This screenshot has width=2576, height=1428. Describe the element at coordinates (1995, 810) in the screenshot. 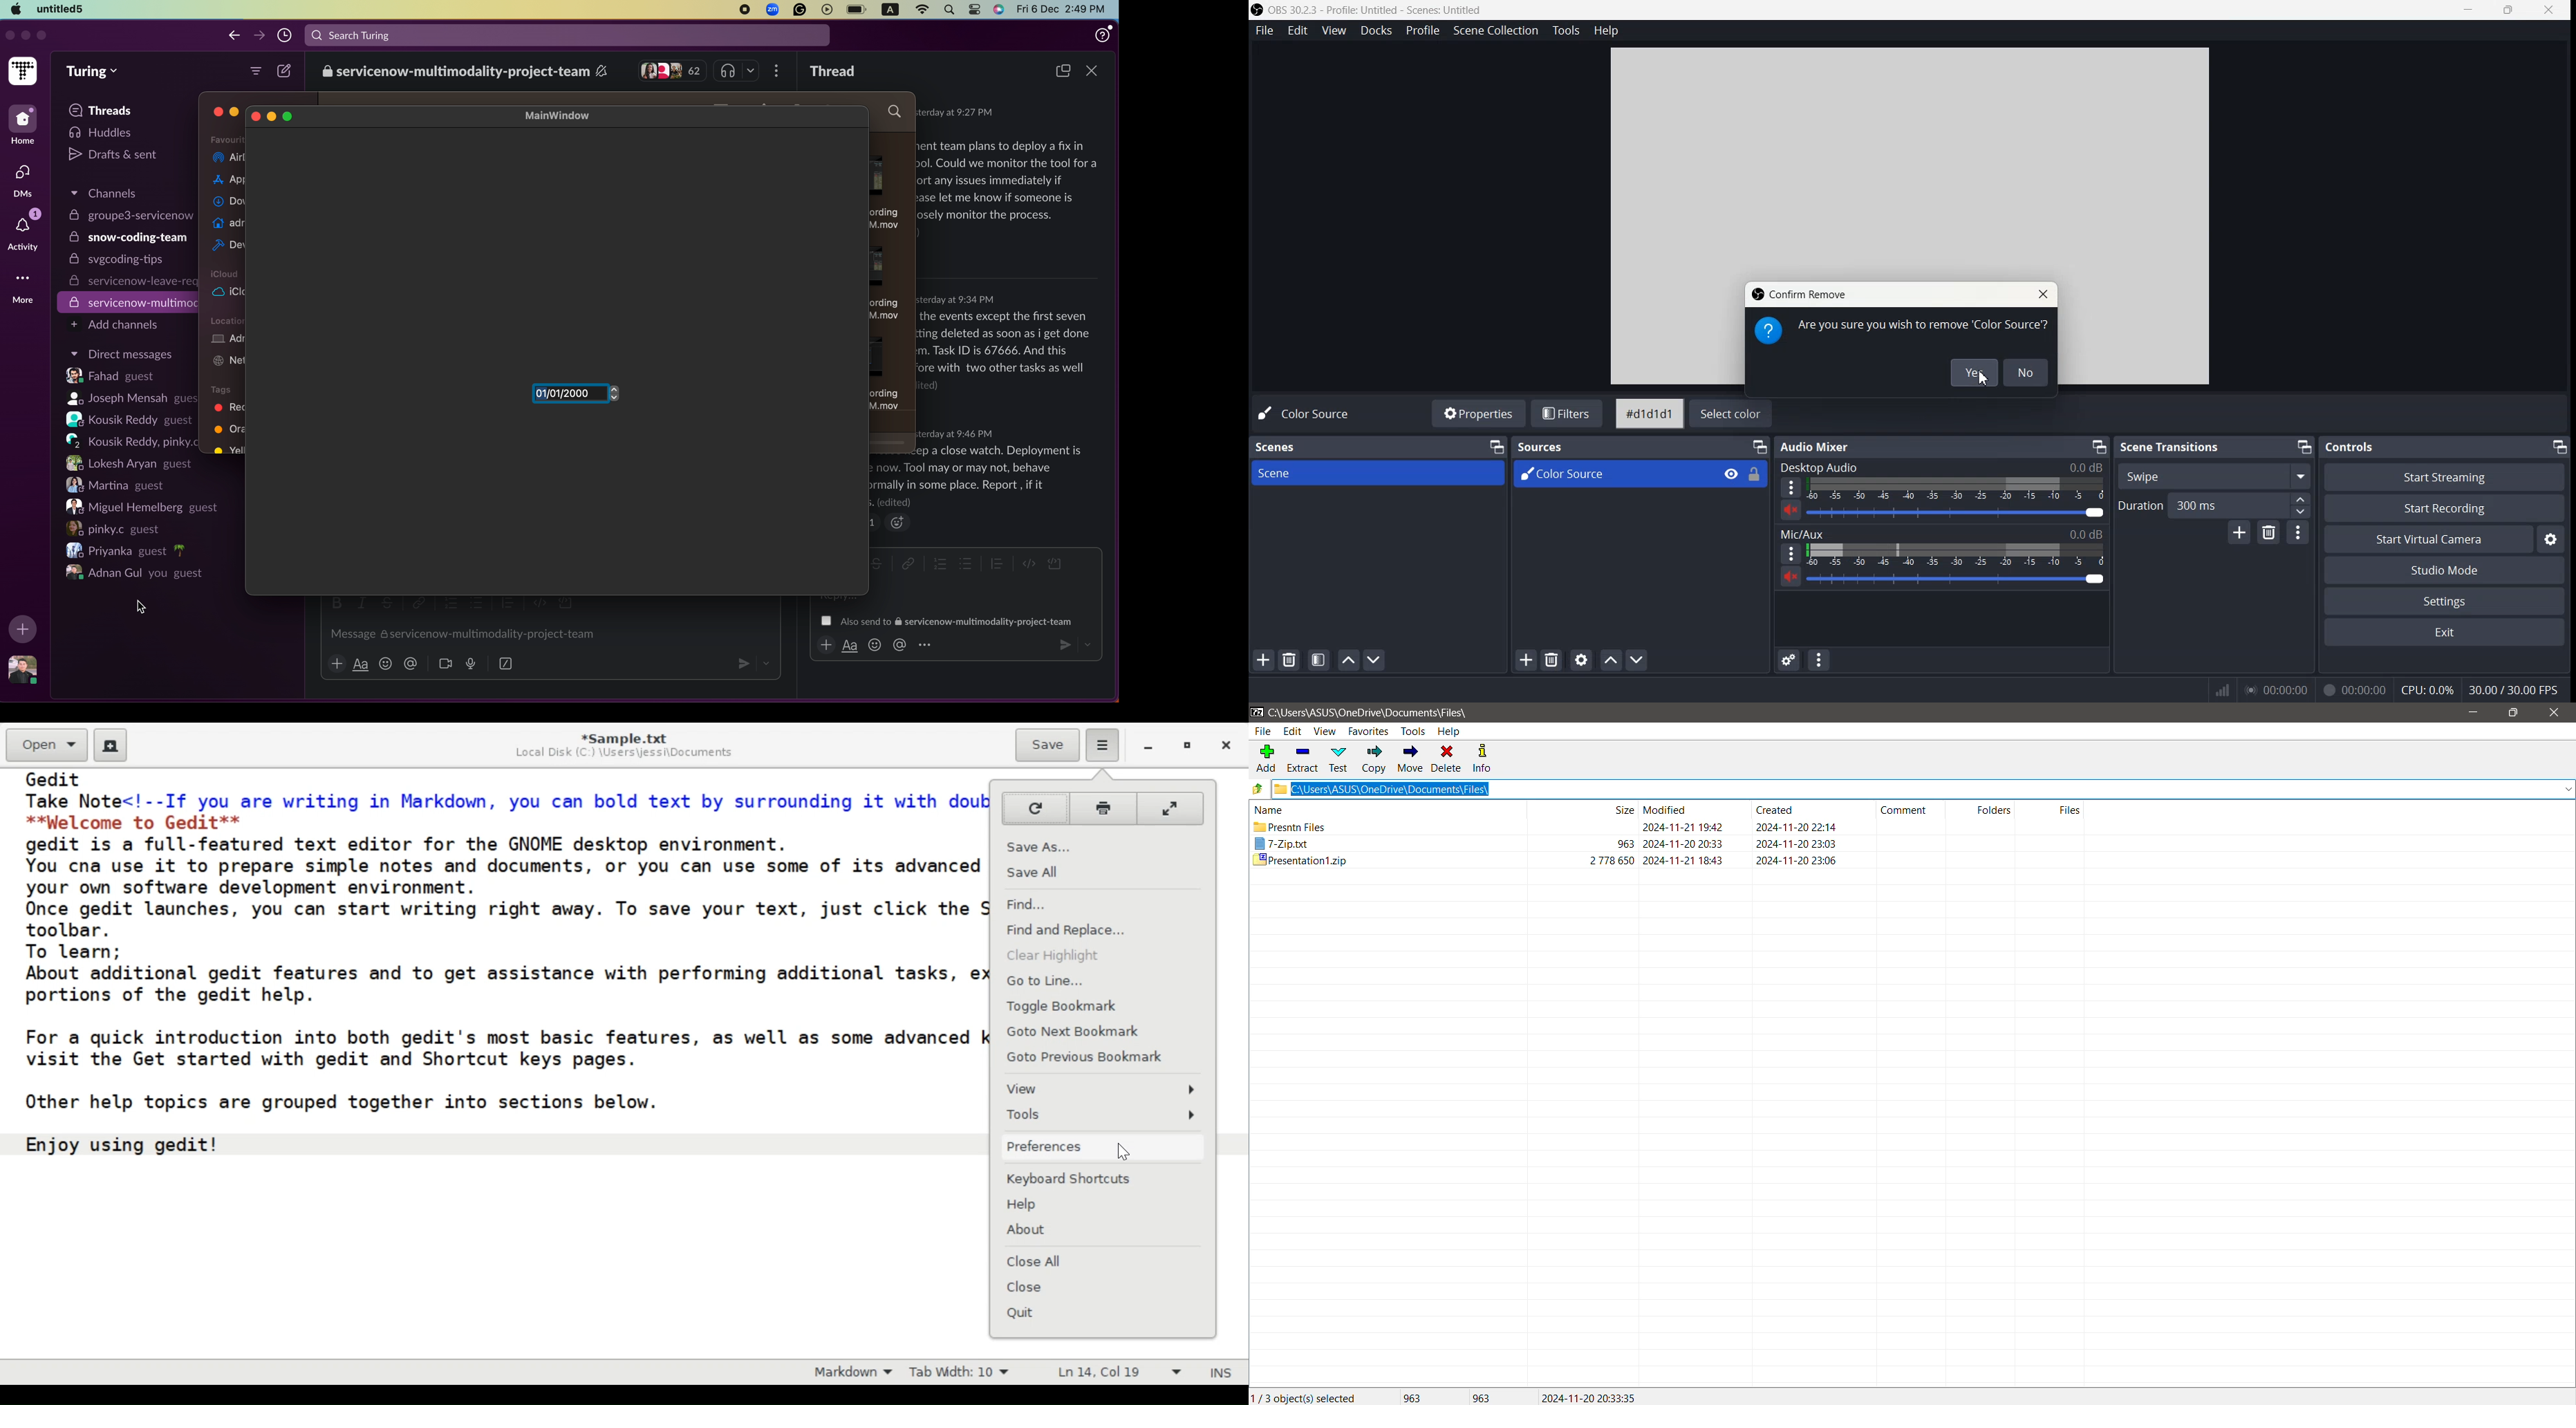

I see `folders` at that location.